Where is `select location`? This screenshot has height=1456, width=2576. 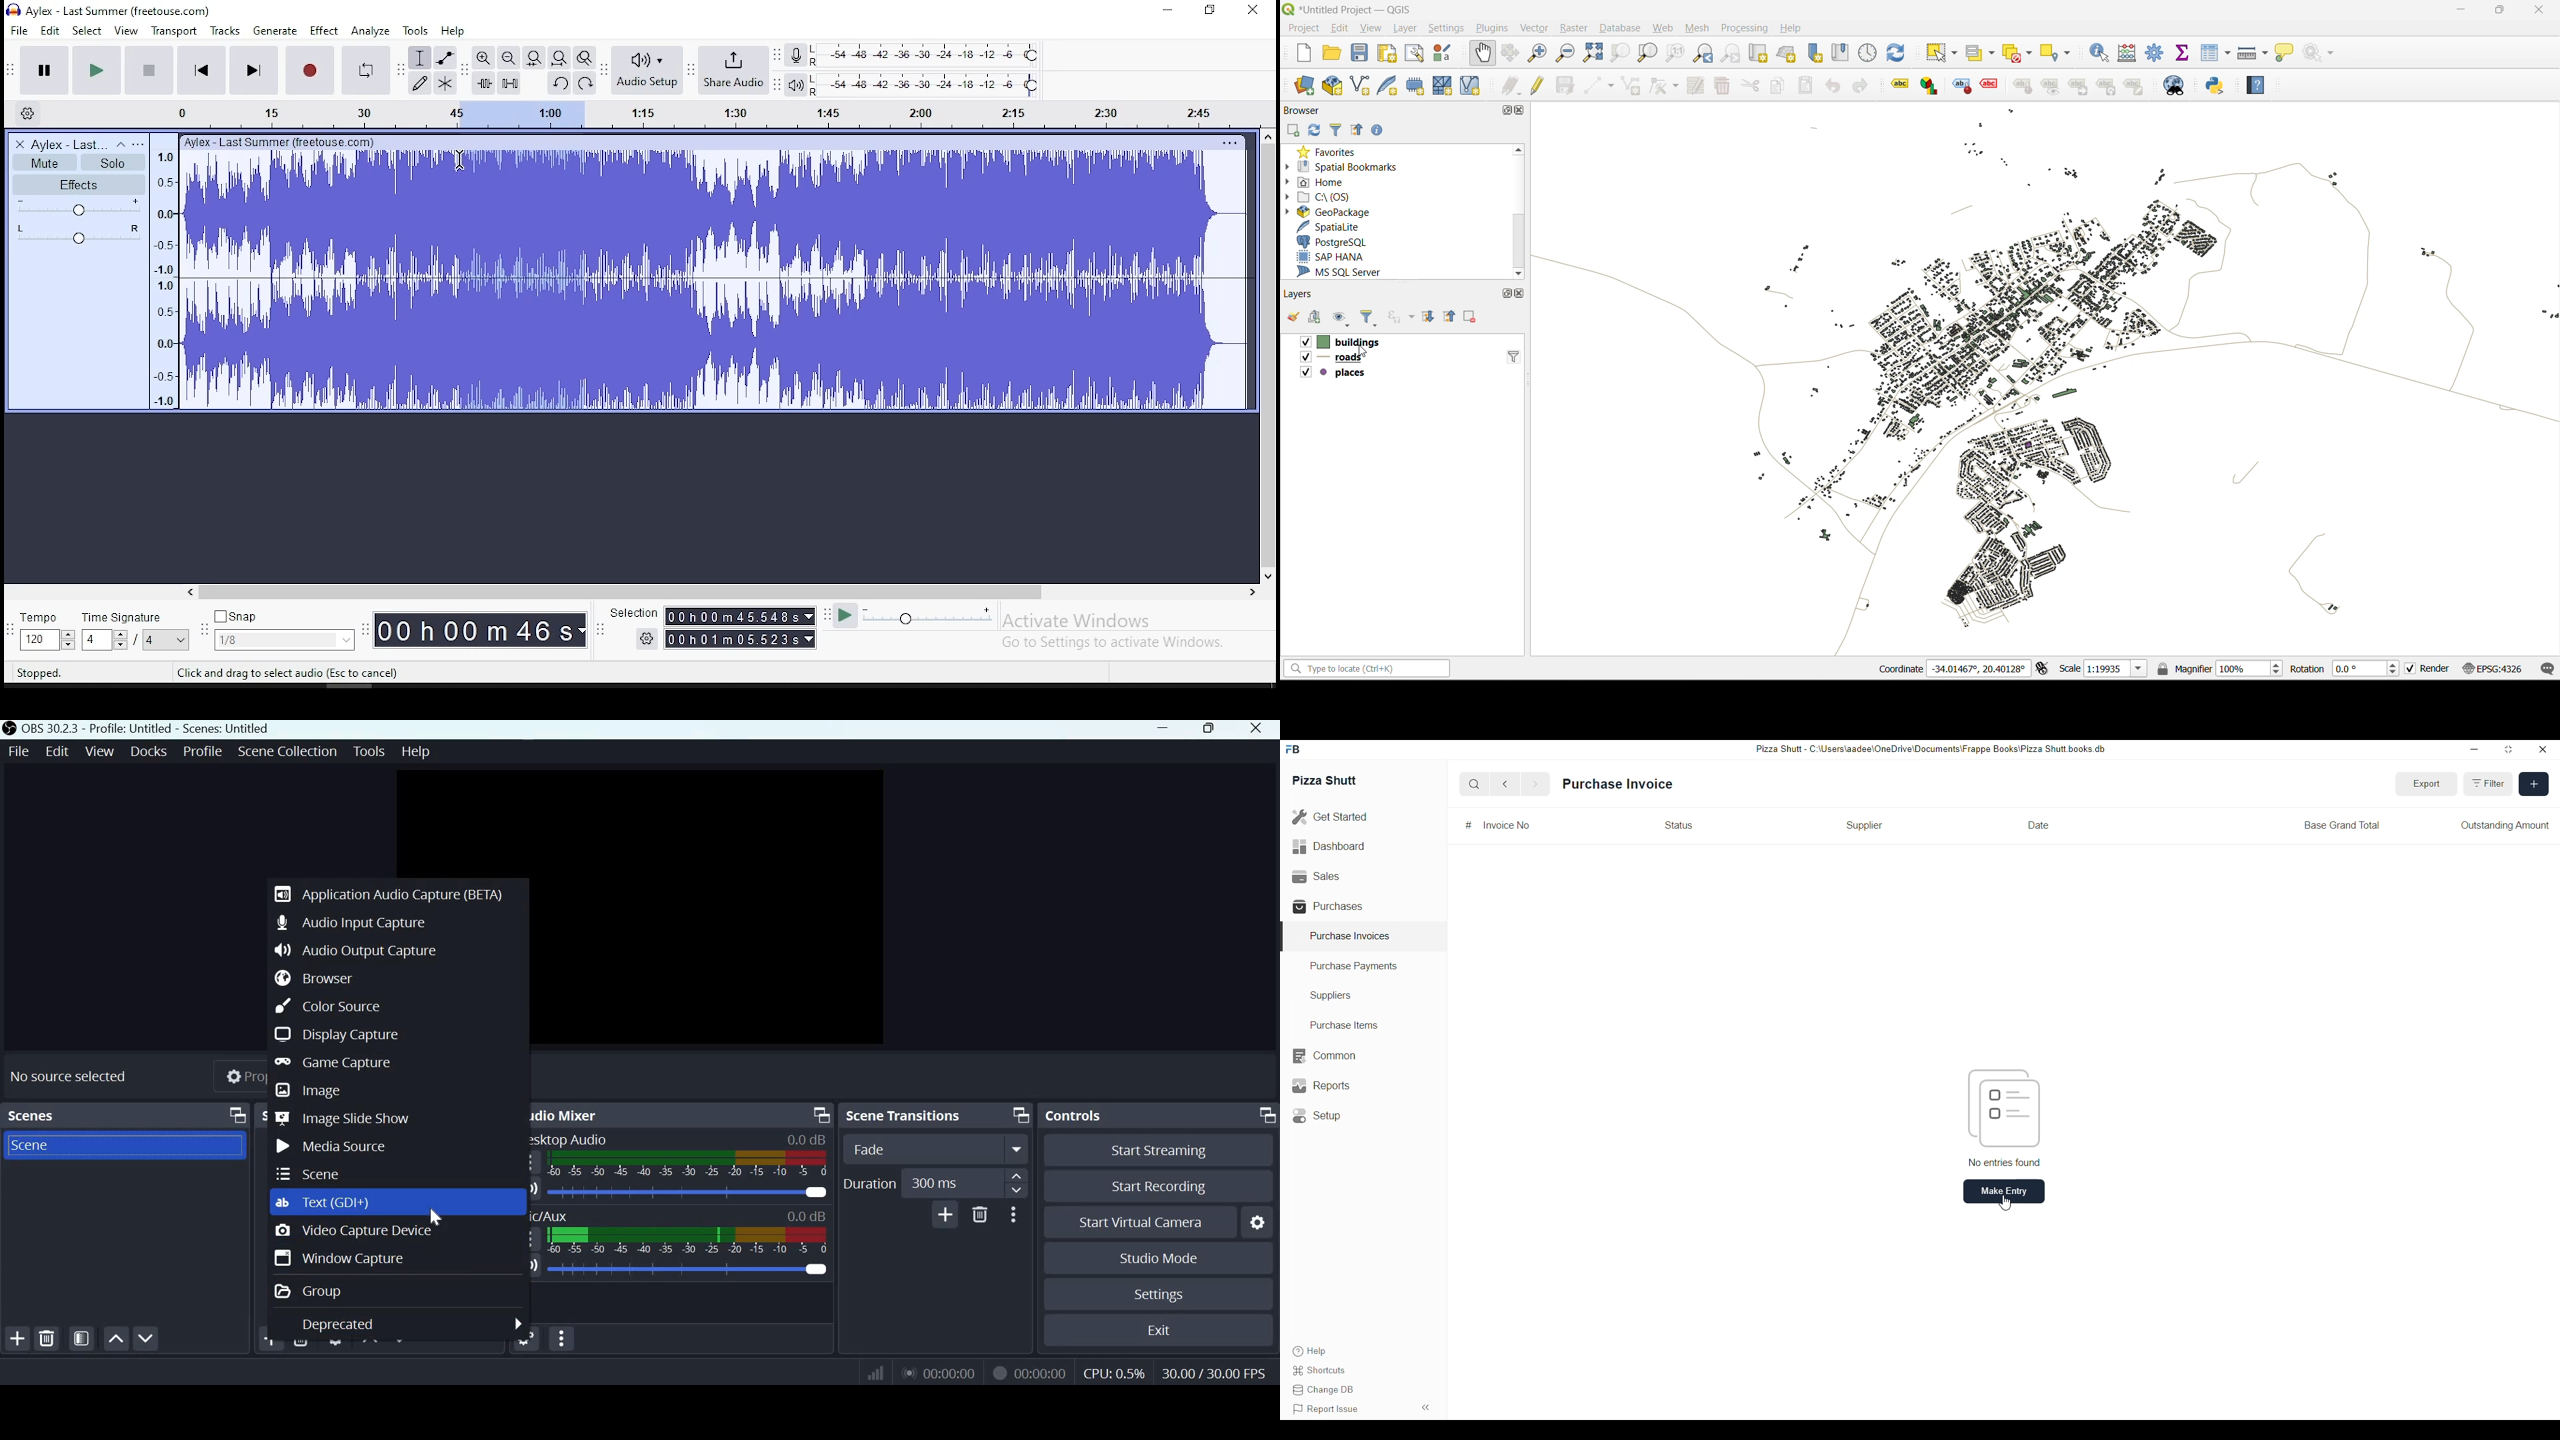
select location is located at coordinates (2059, 53).